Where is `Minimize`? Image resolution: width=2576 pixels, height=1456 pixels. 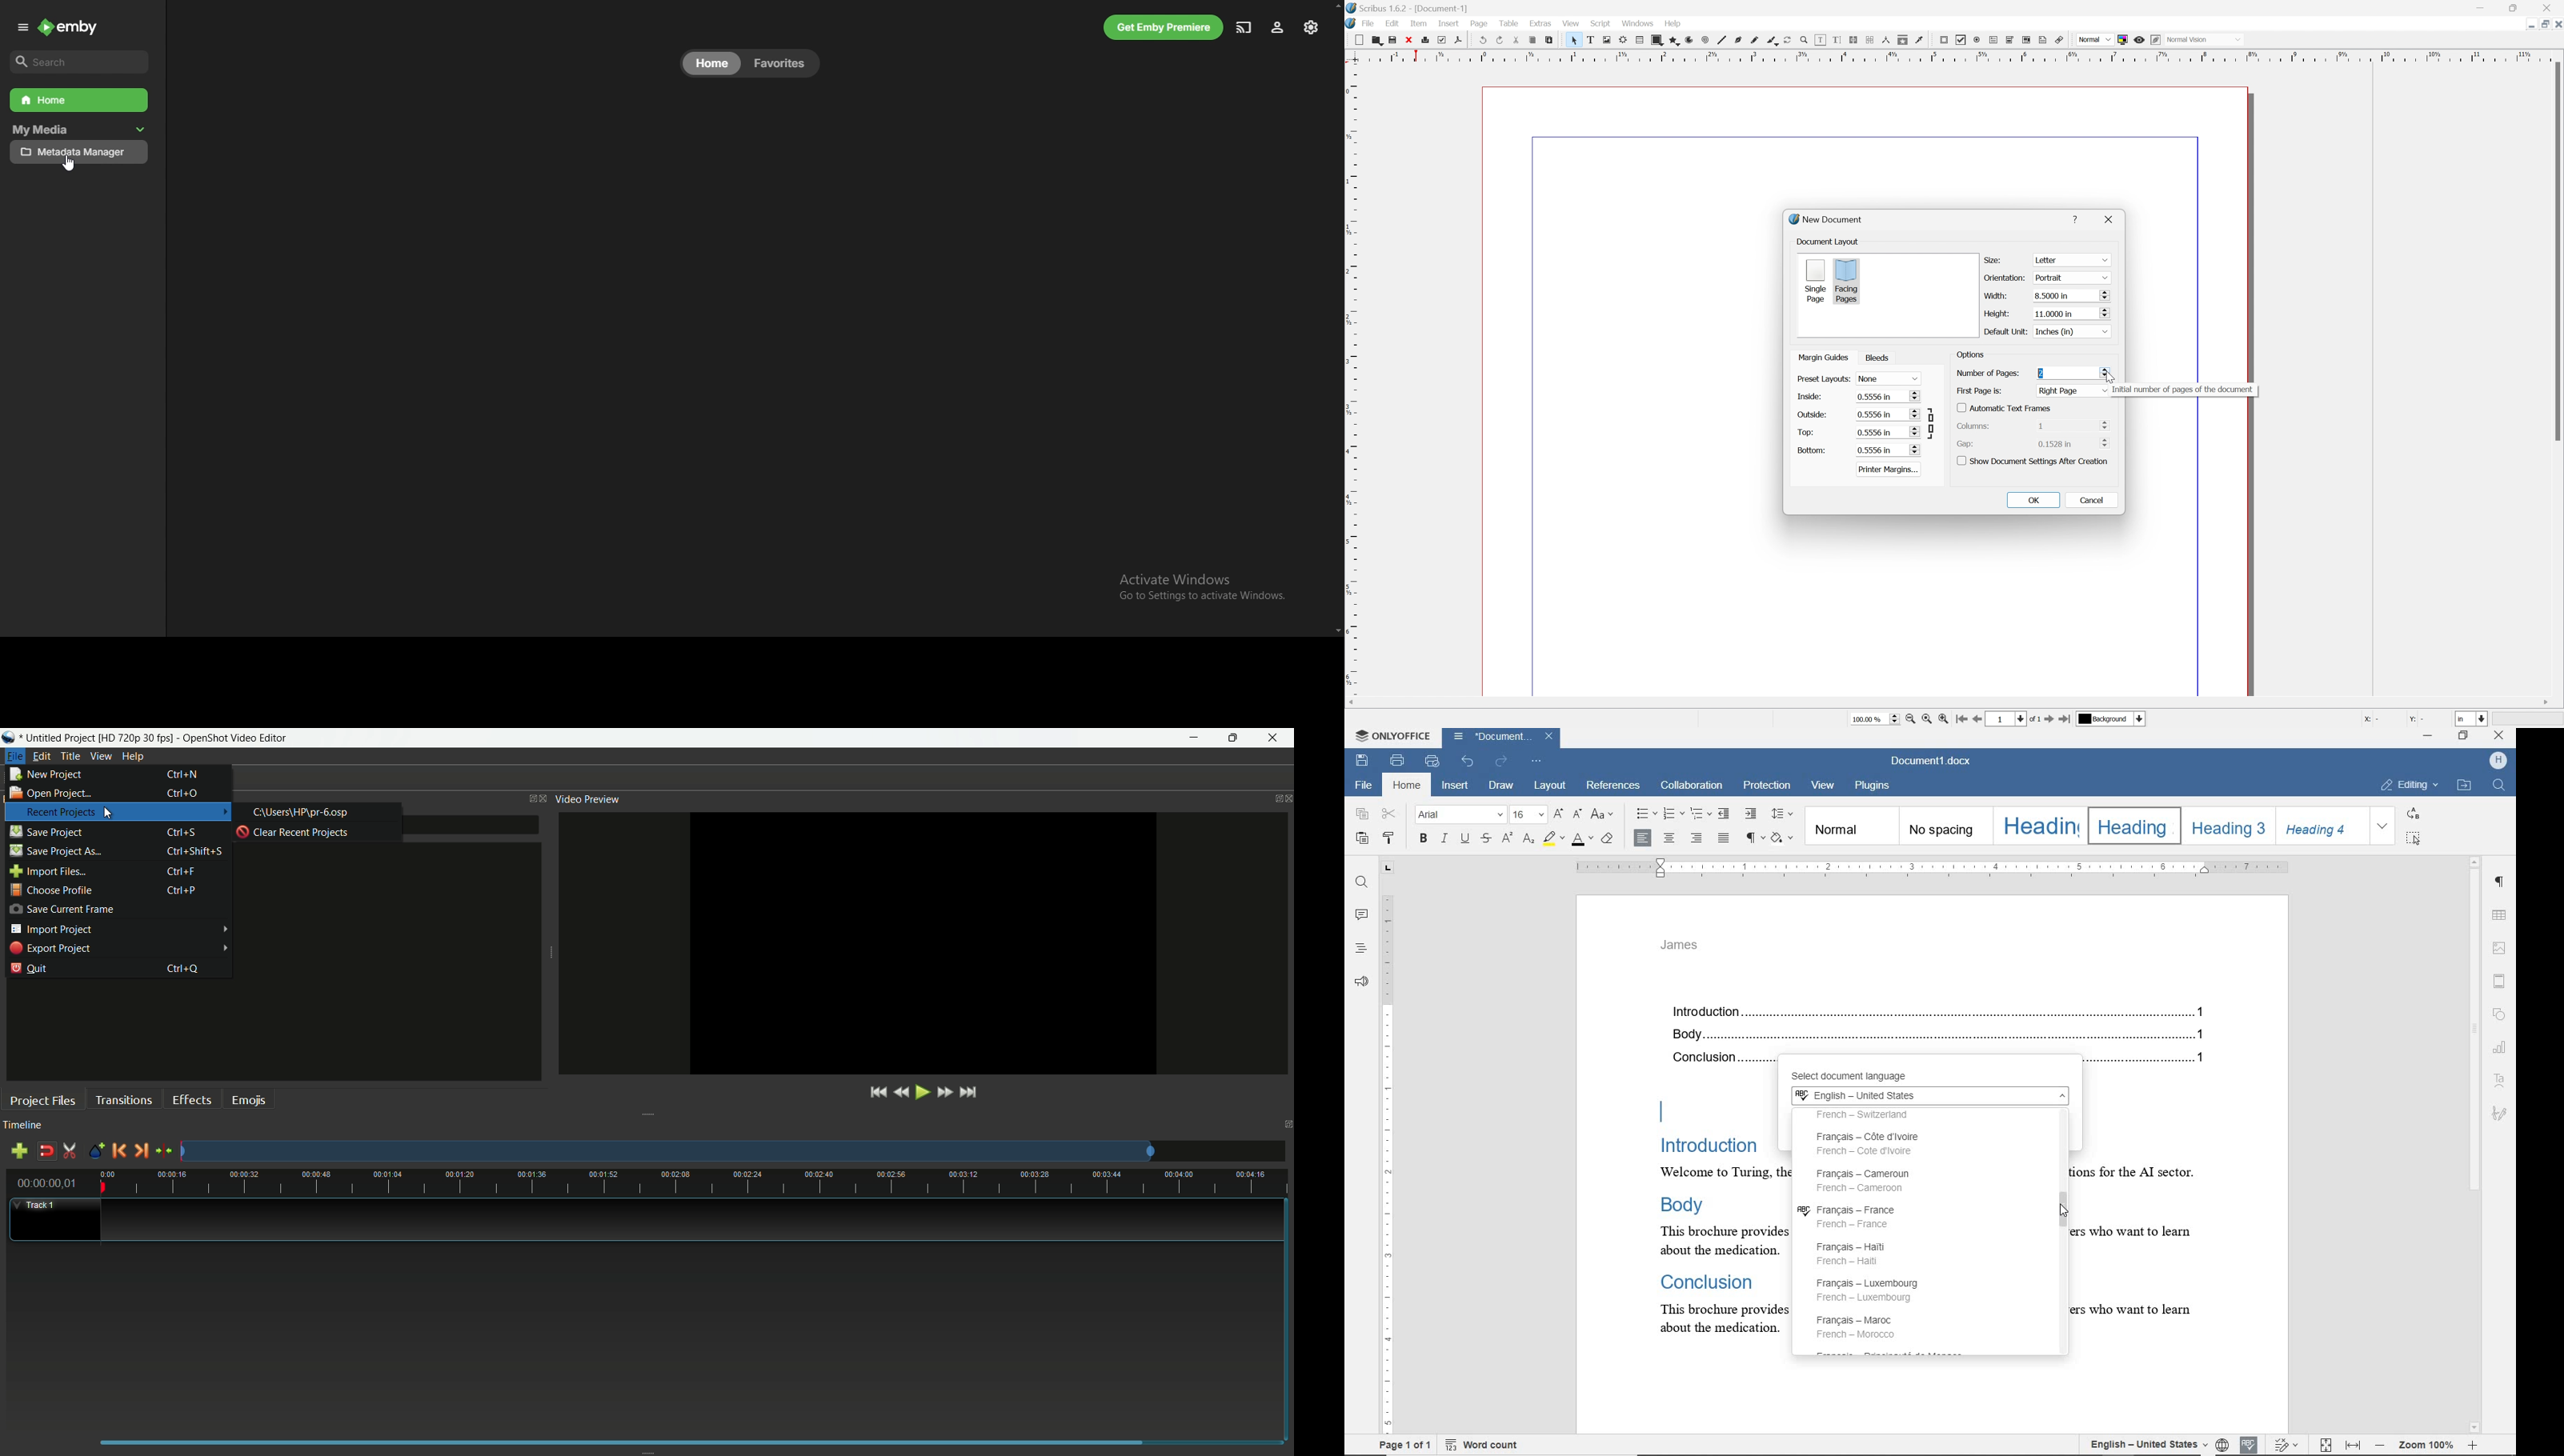 Minimize is located at coordinates (2523, 23).